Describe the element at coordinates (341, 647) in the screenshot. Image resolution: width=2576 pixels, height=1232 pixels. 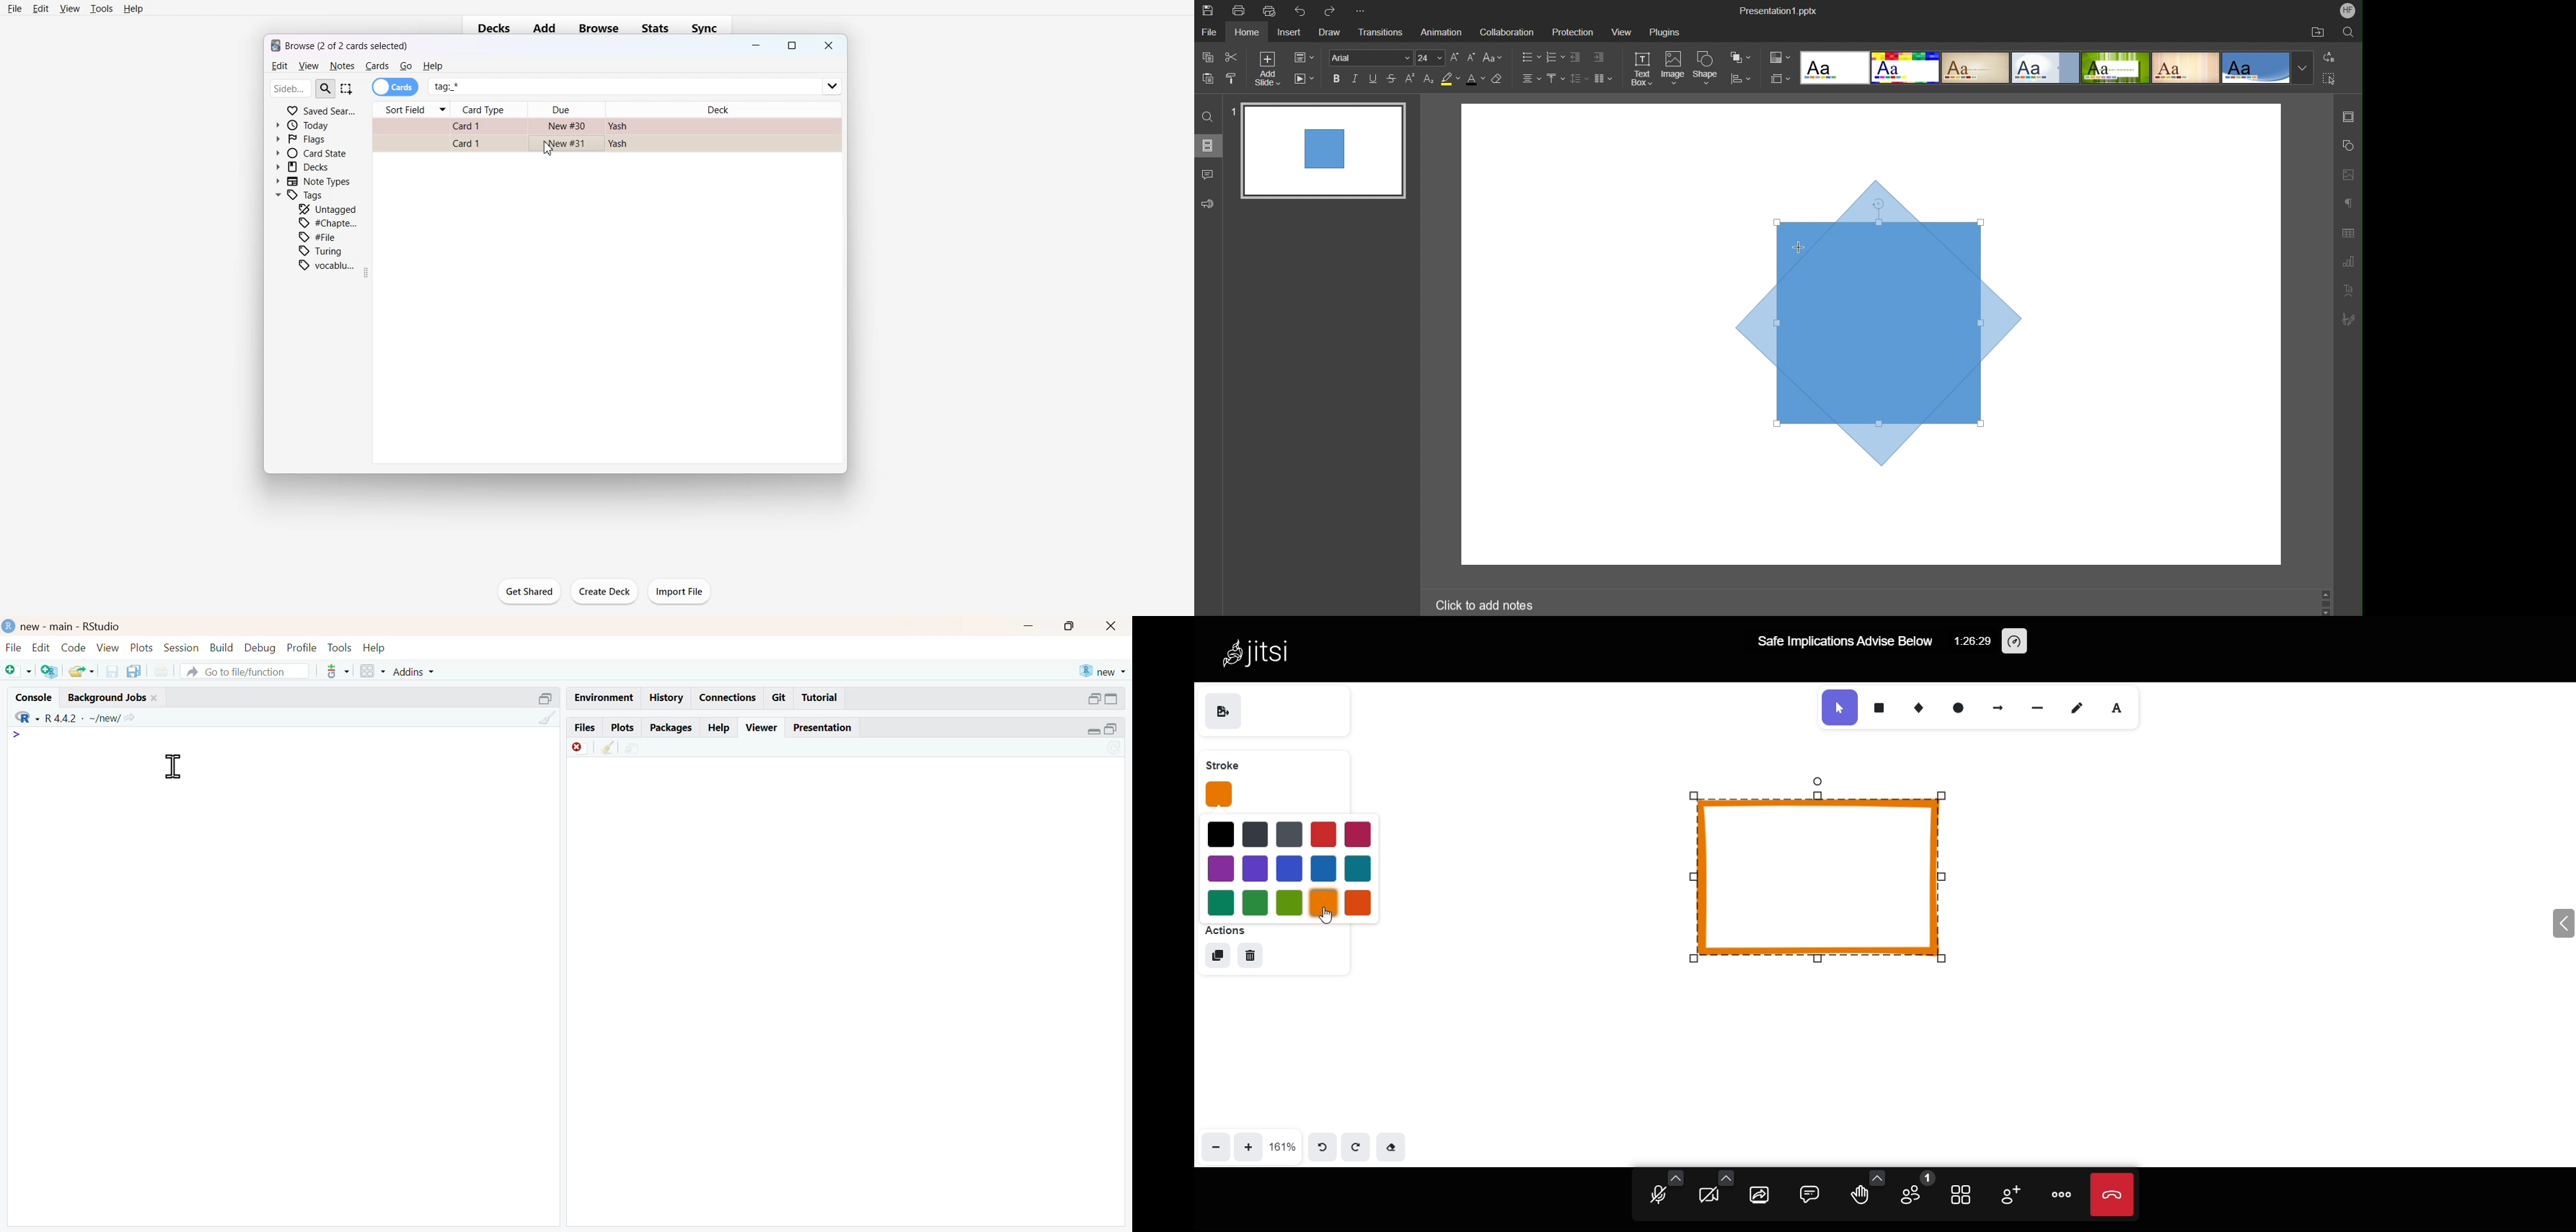
I see `tools` at that location.